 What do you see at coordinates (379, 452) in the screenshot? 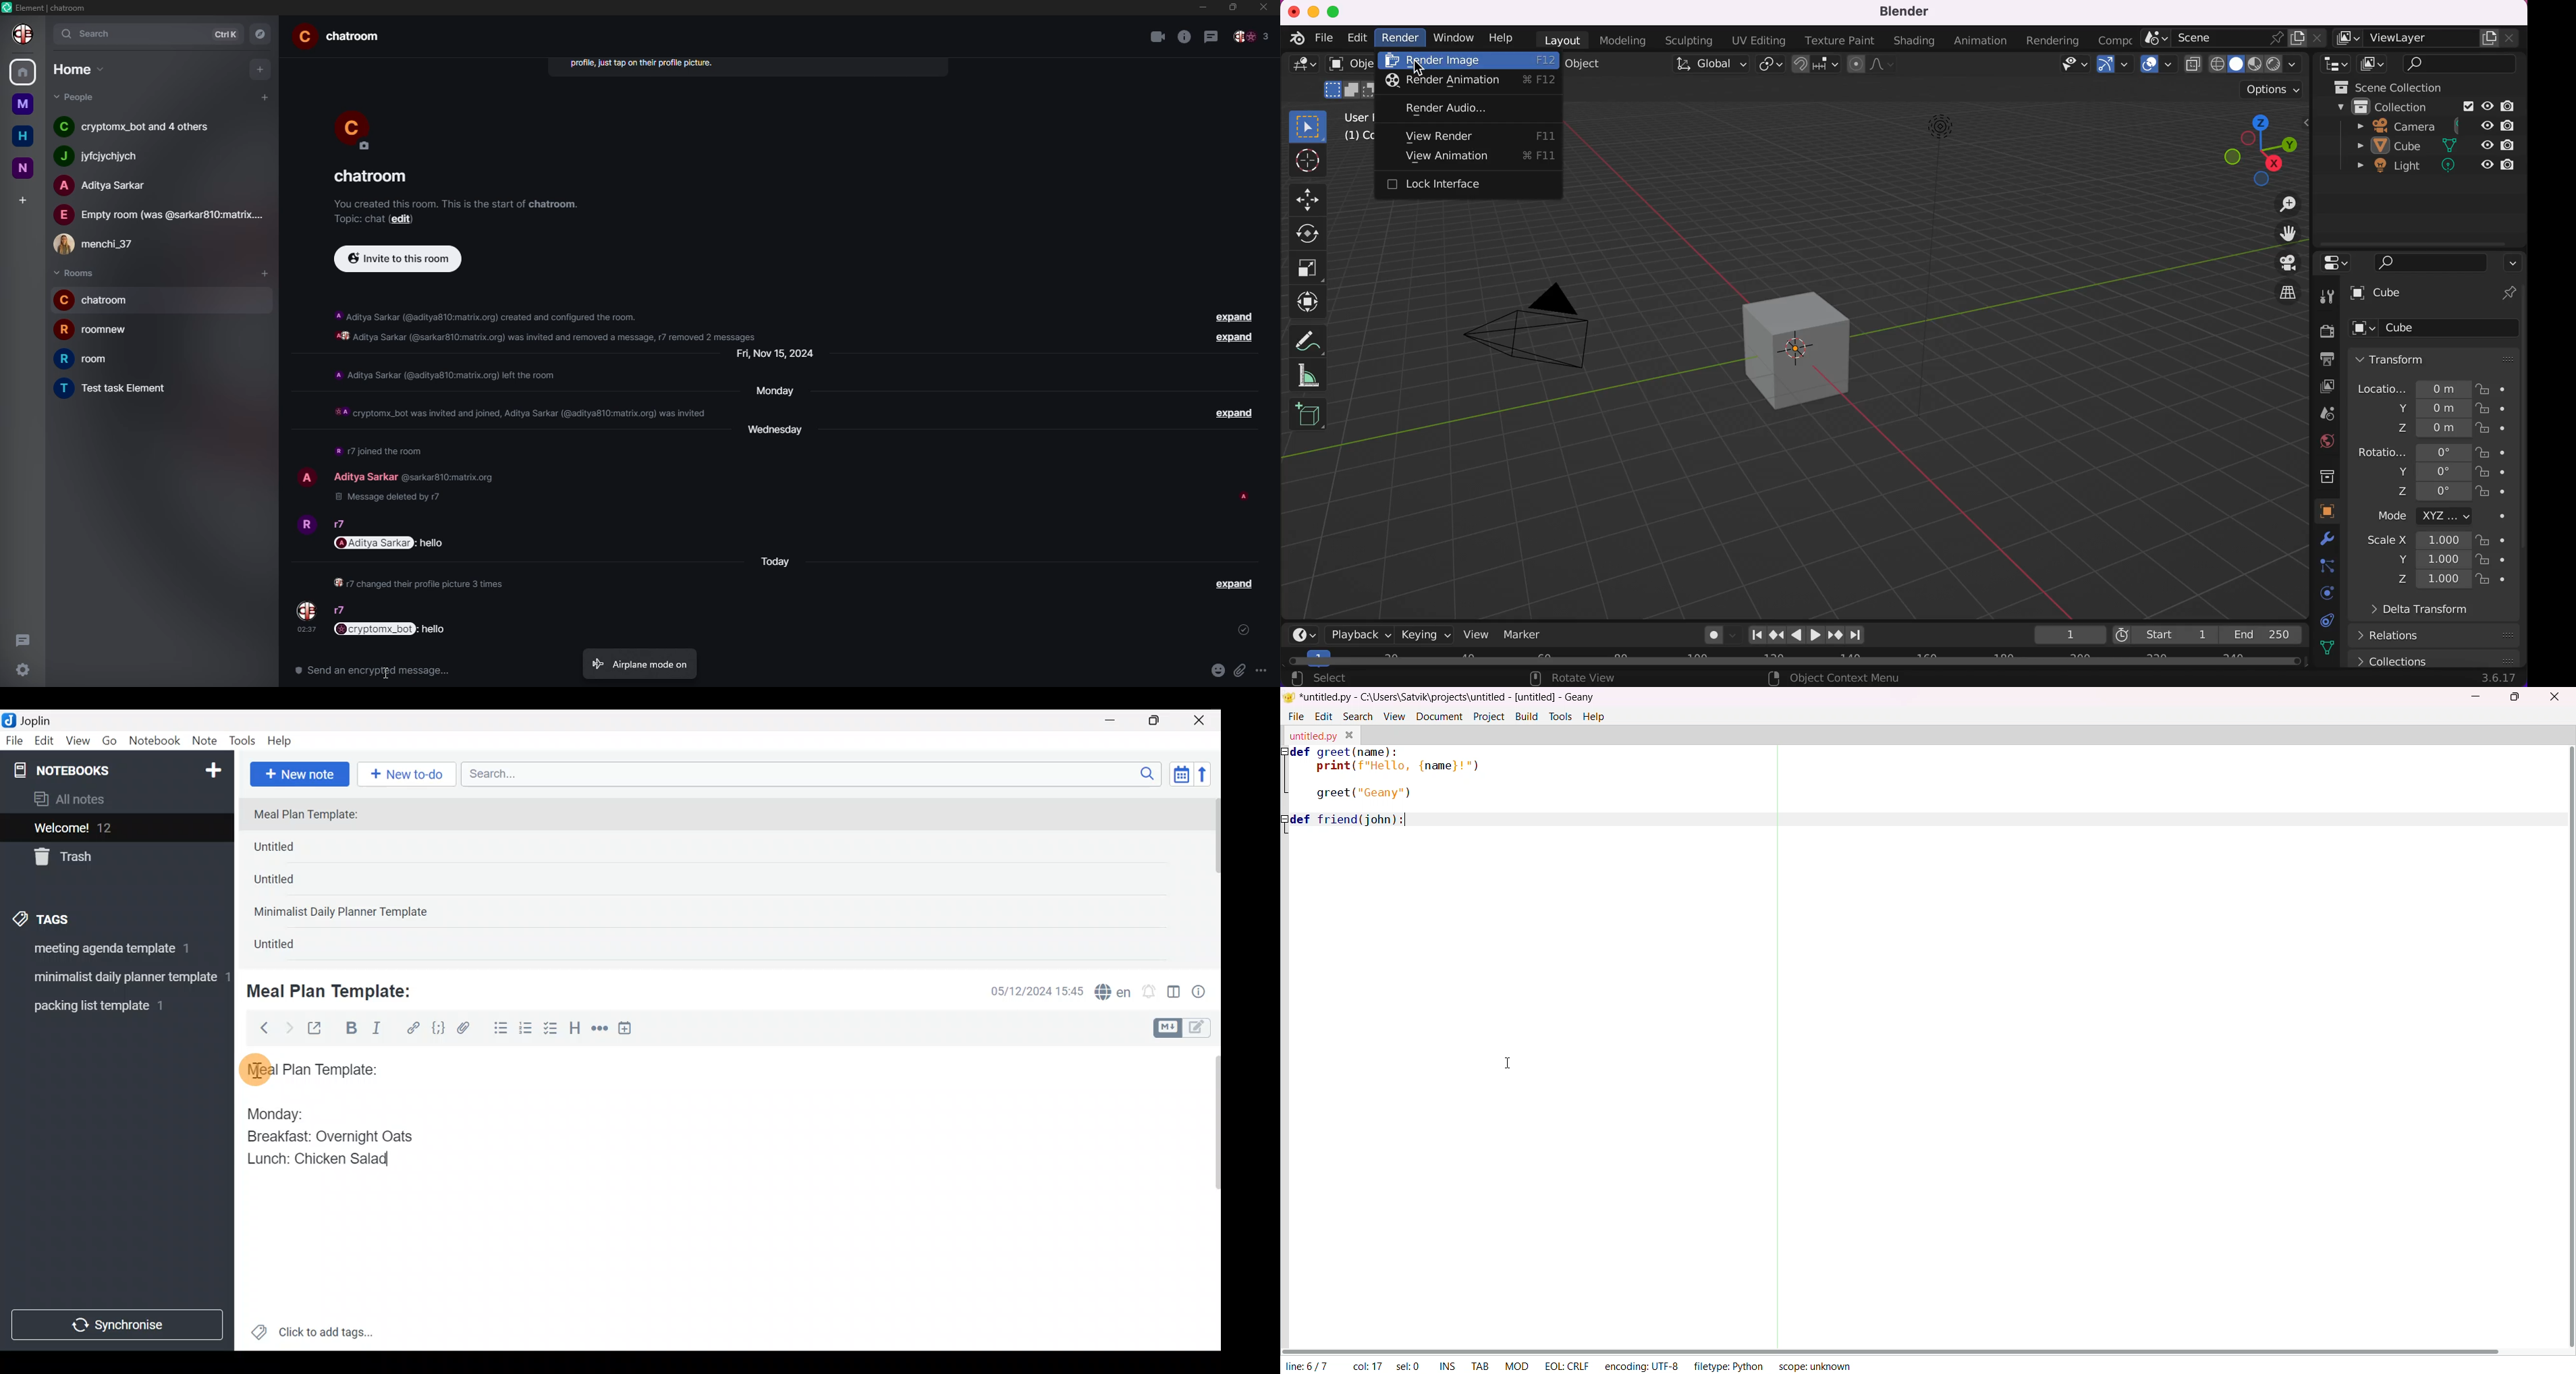
I see `info` at bounding box center [379, 452].